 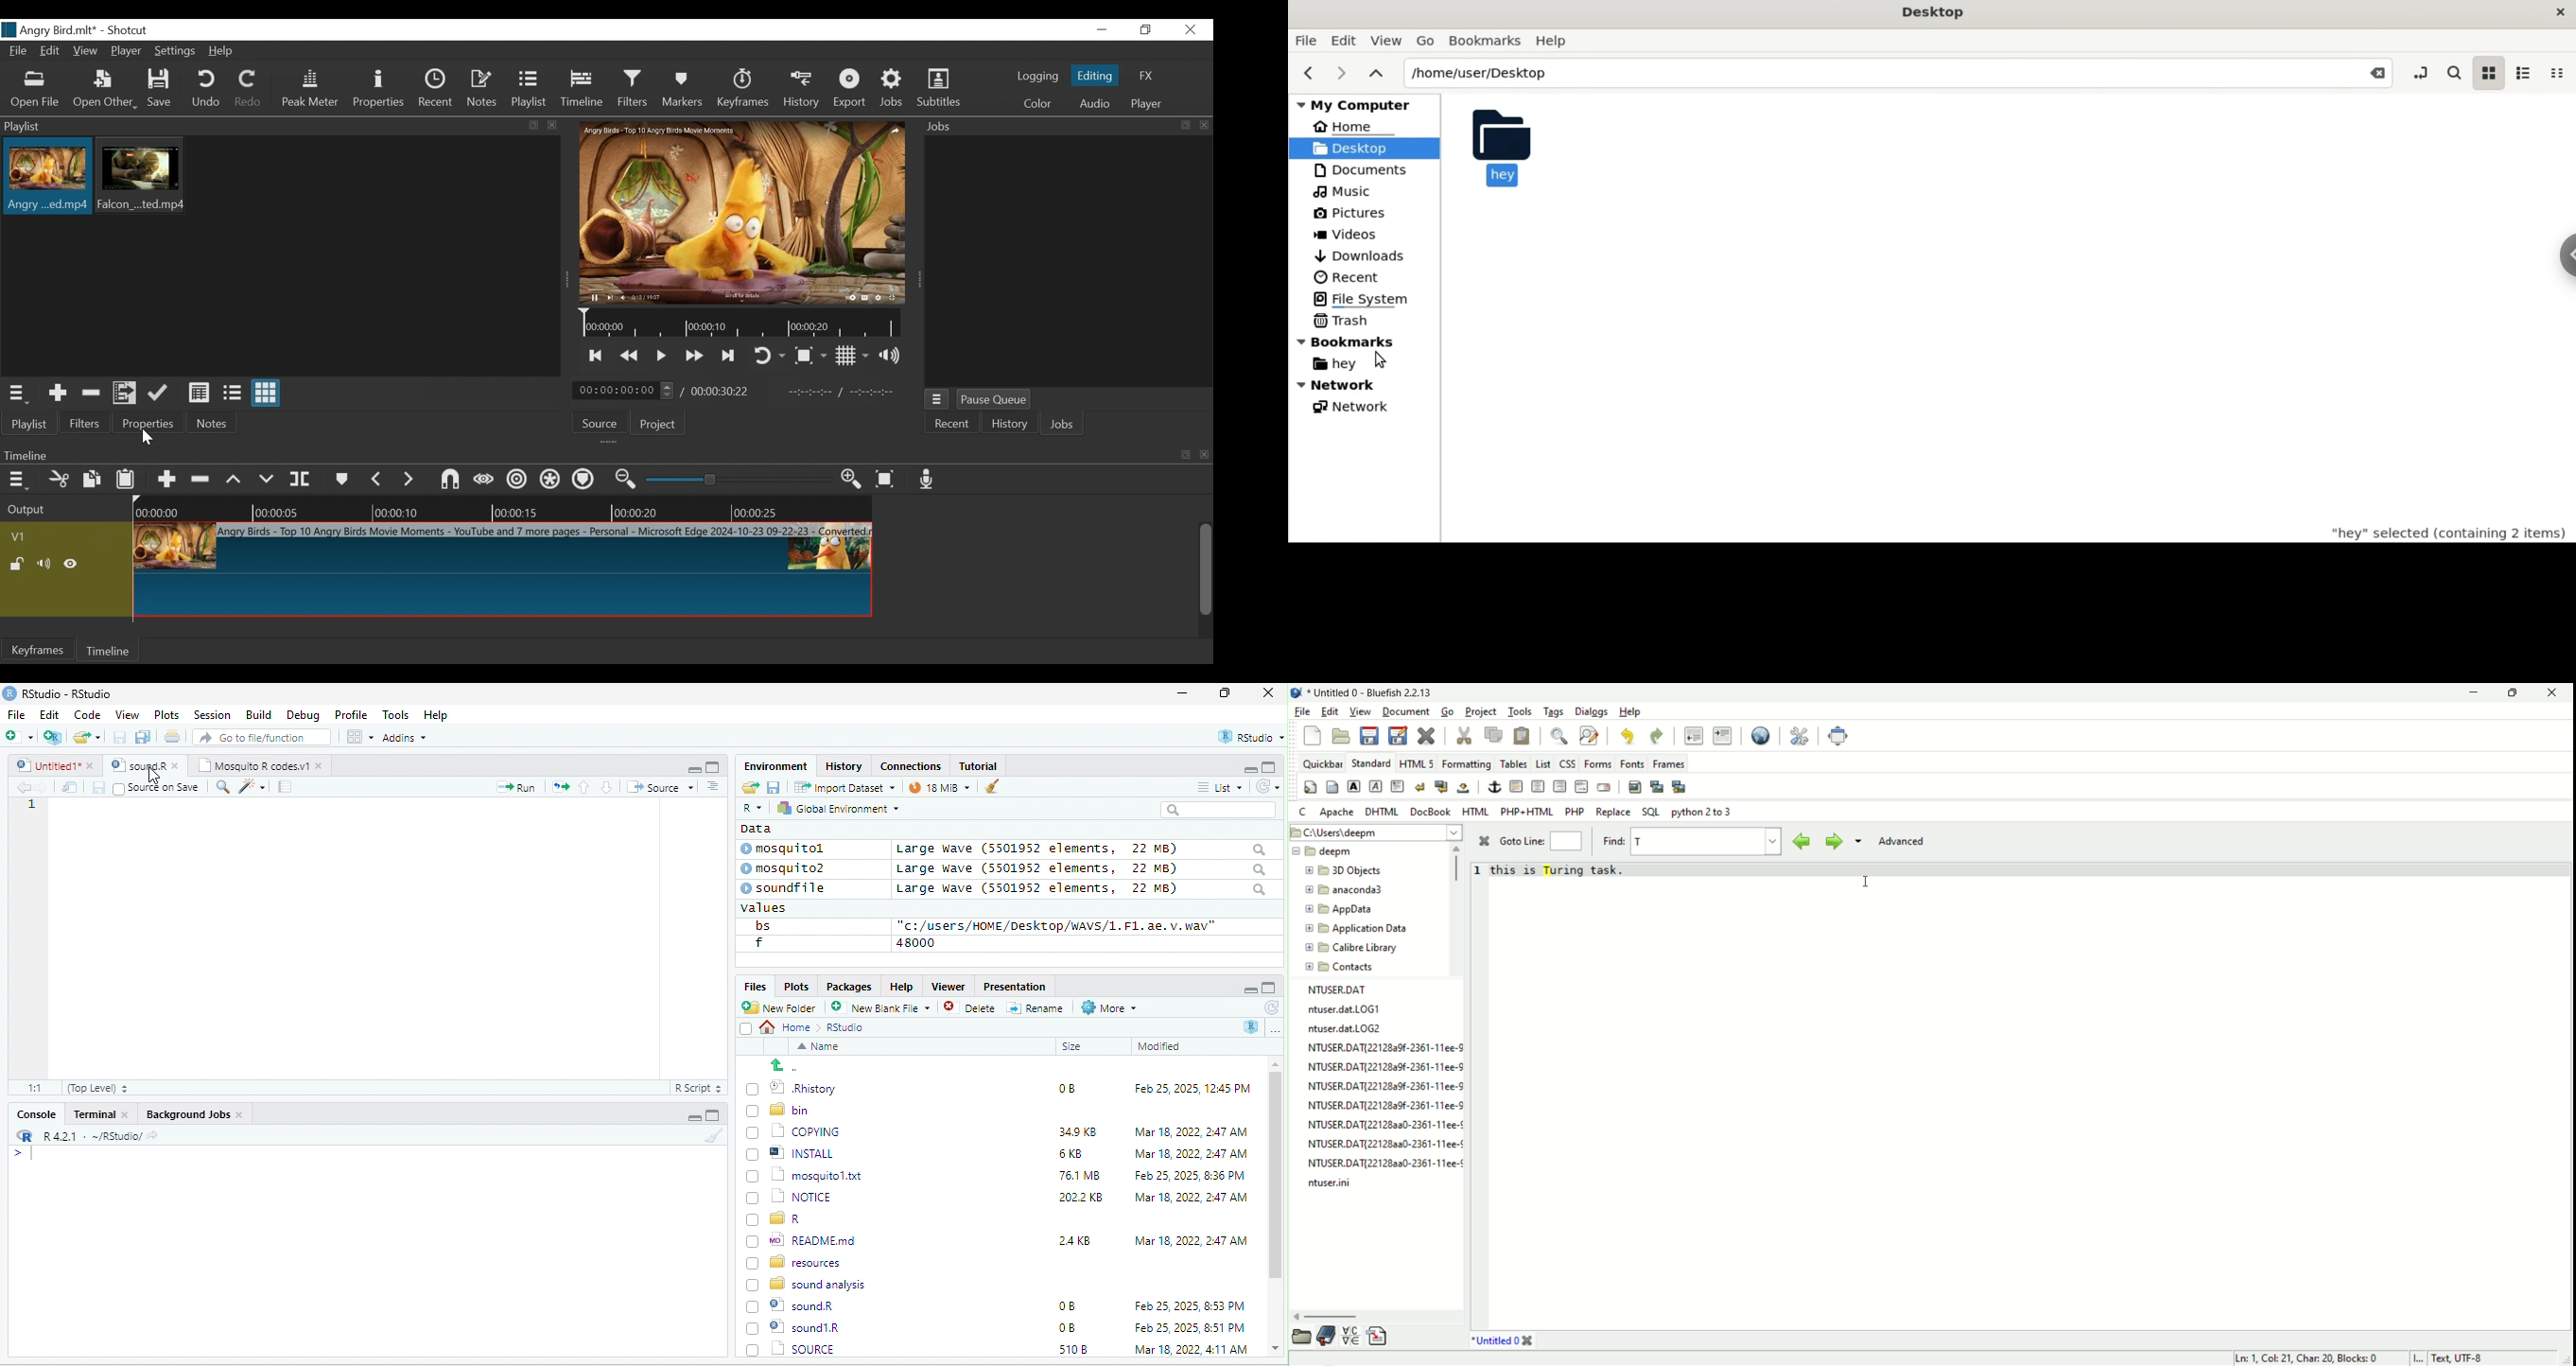 What do you see at coordinates (126, 716) in the screenshot?
I see `View` at bounding box center [126, 716].